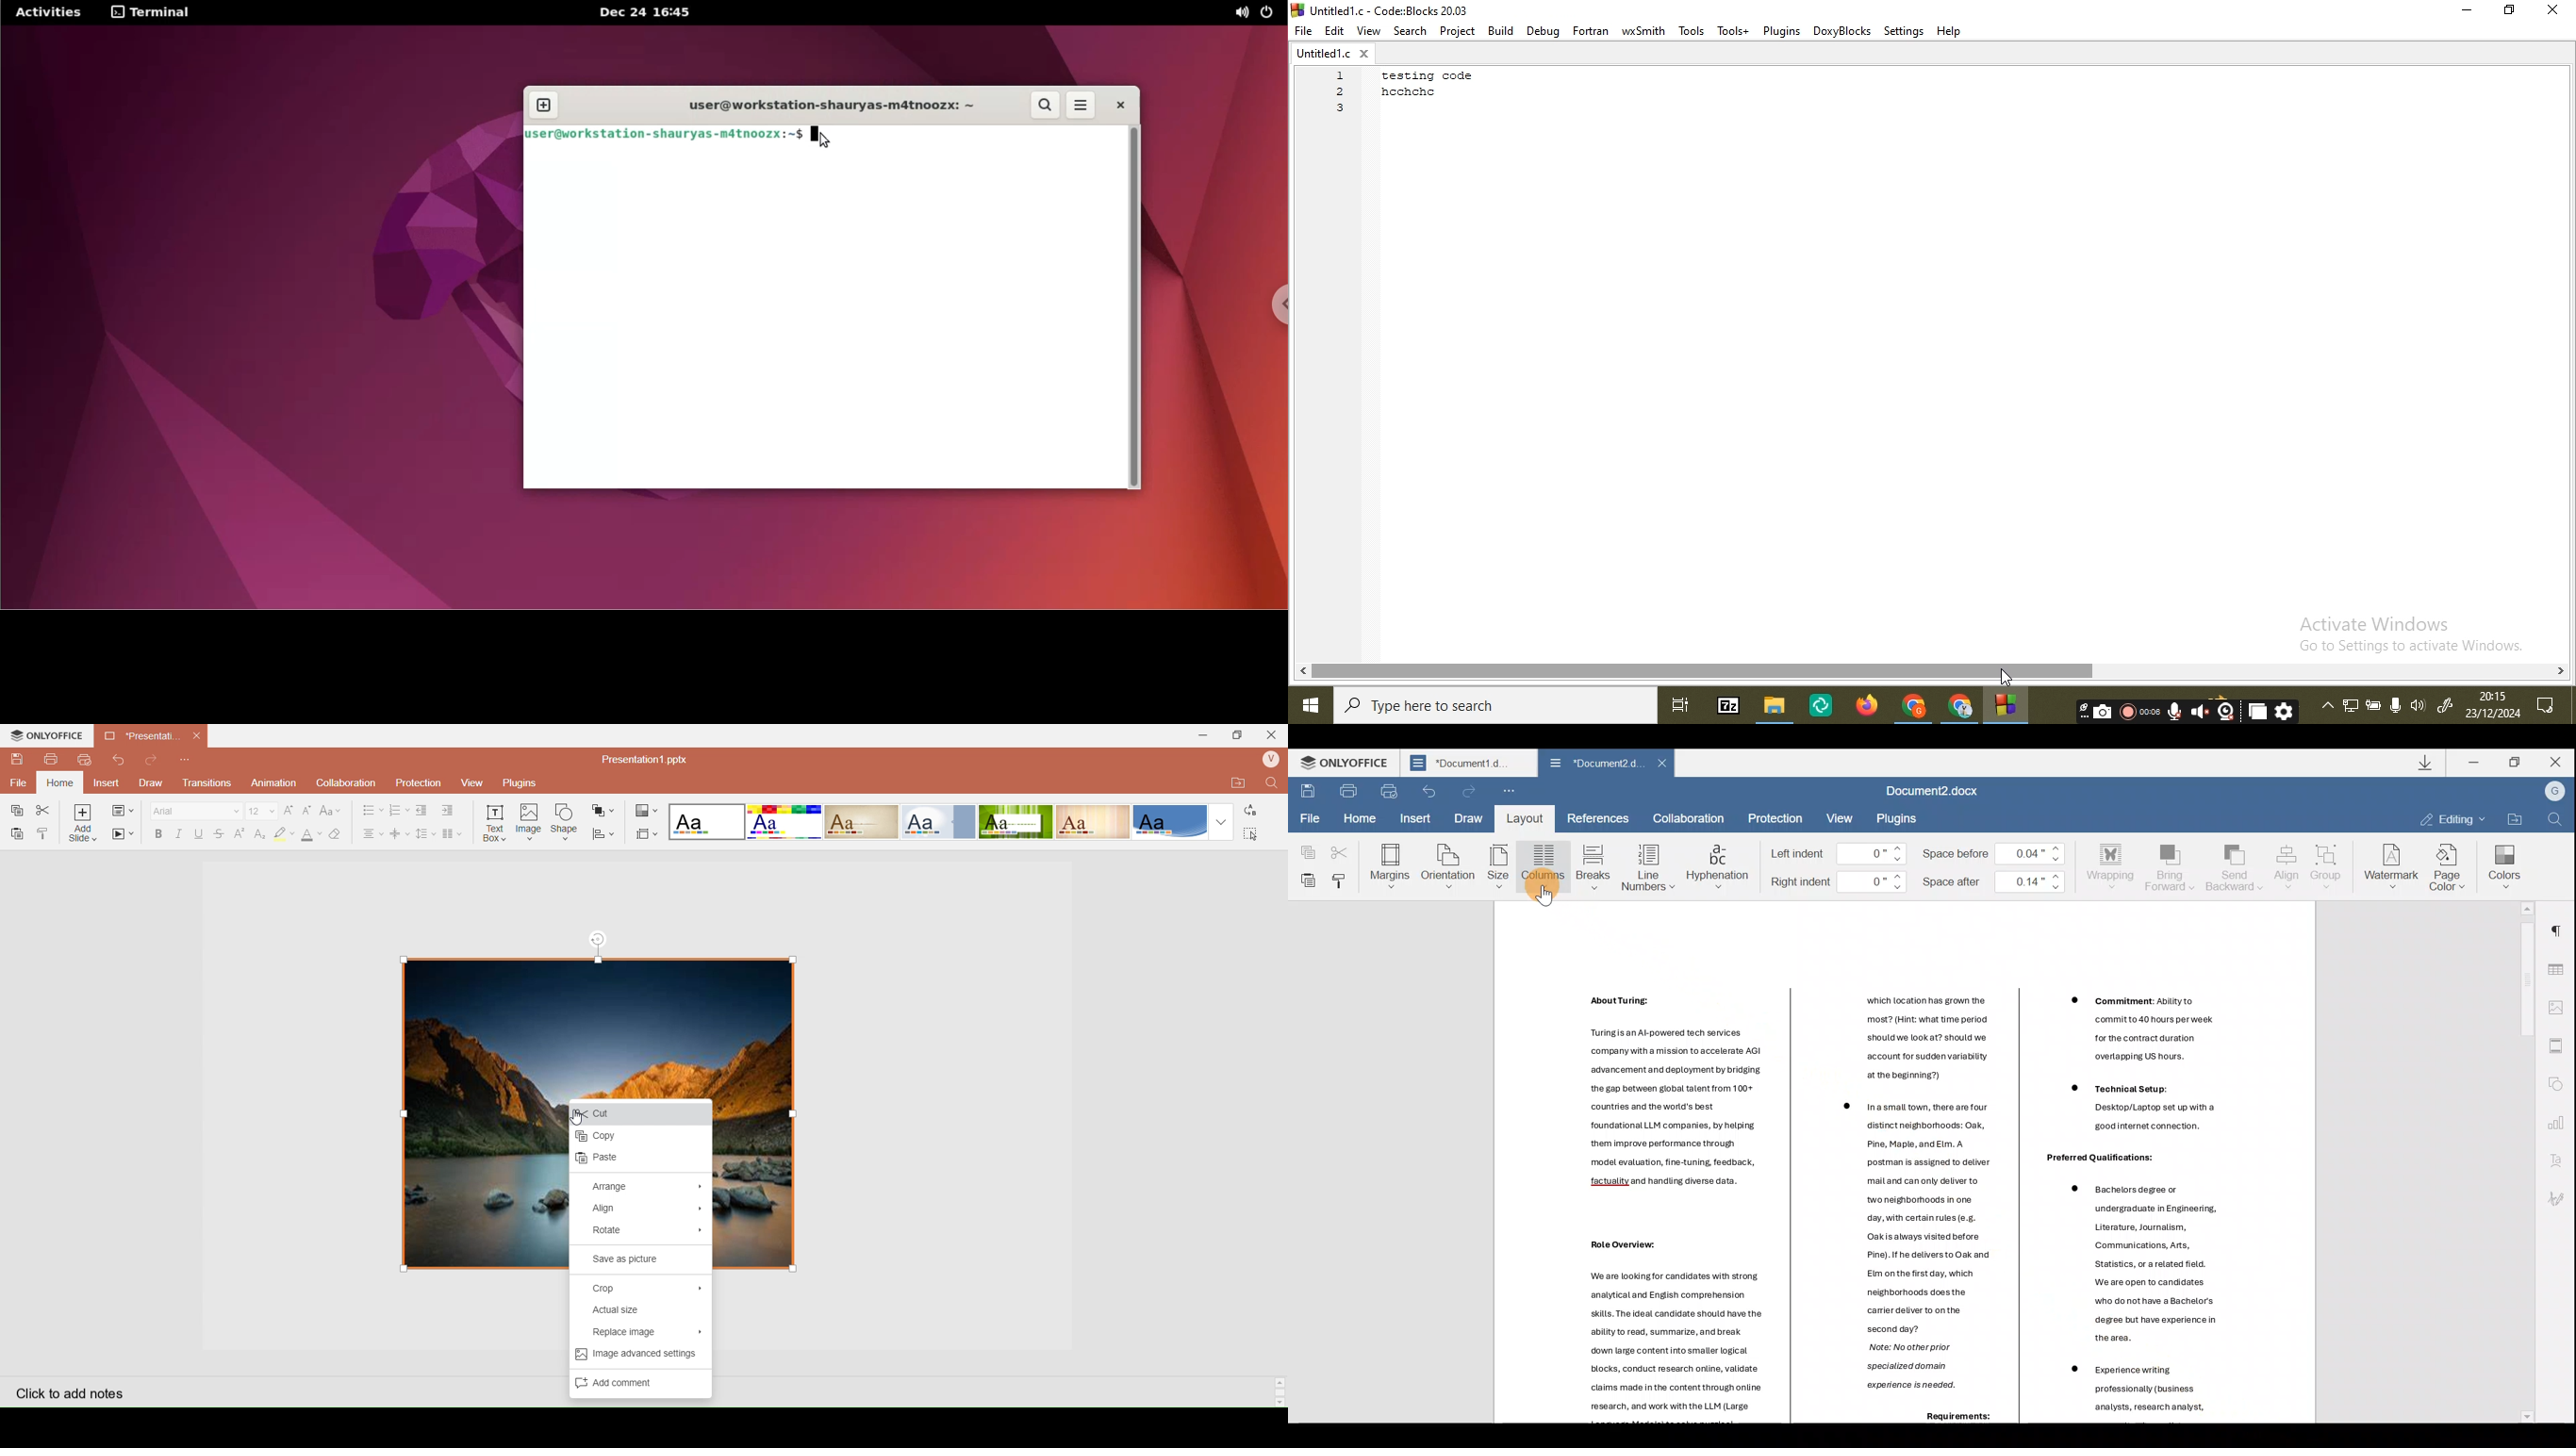 This screenshot has height=1456, width=2576. What do you see at coordinates (158, 834) in the screenshot?
I see `Bold` at bounding box center [158, 834].